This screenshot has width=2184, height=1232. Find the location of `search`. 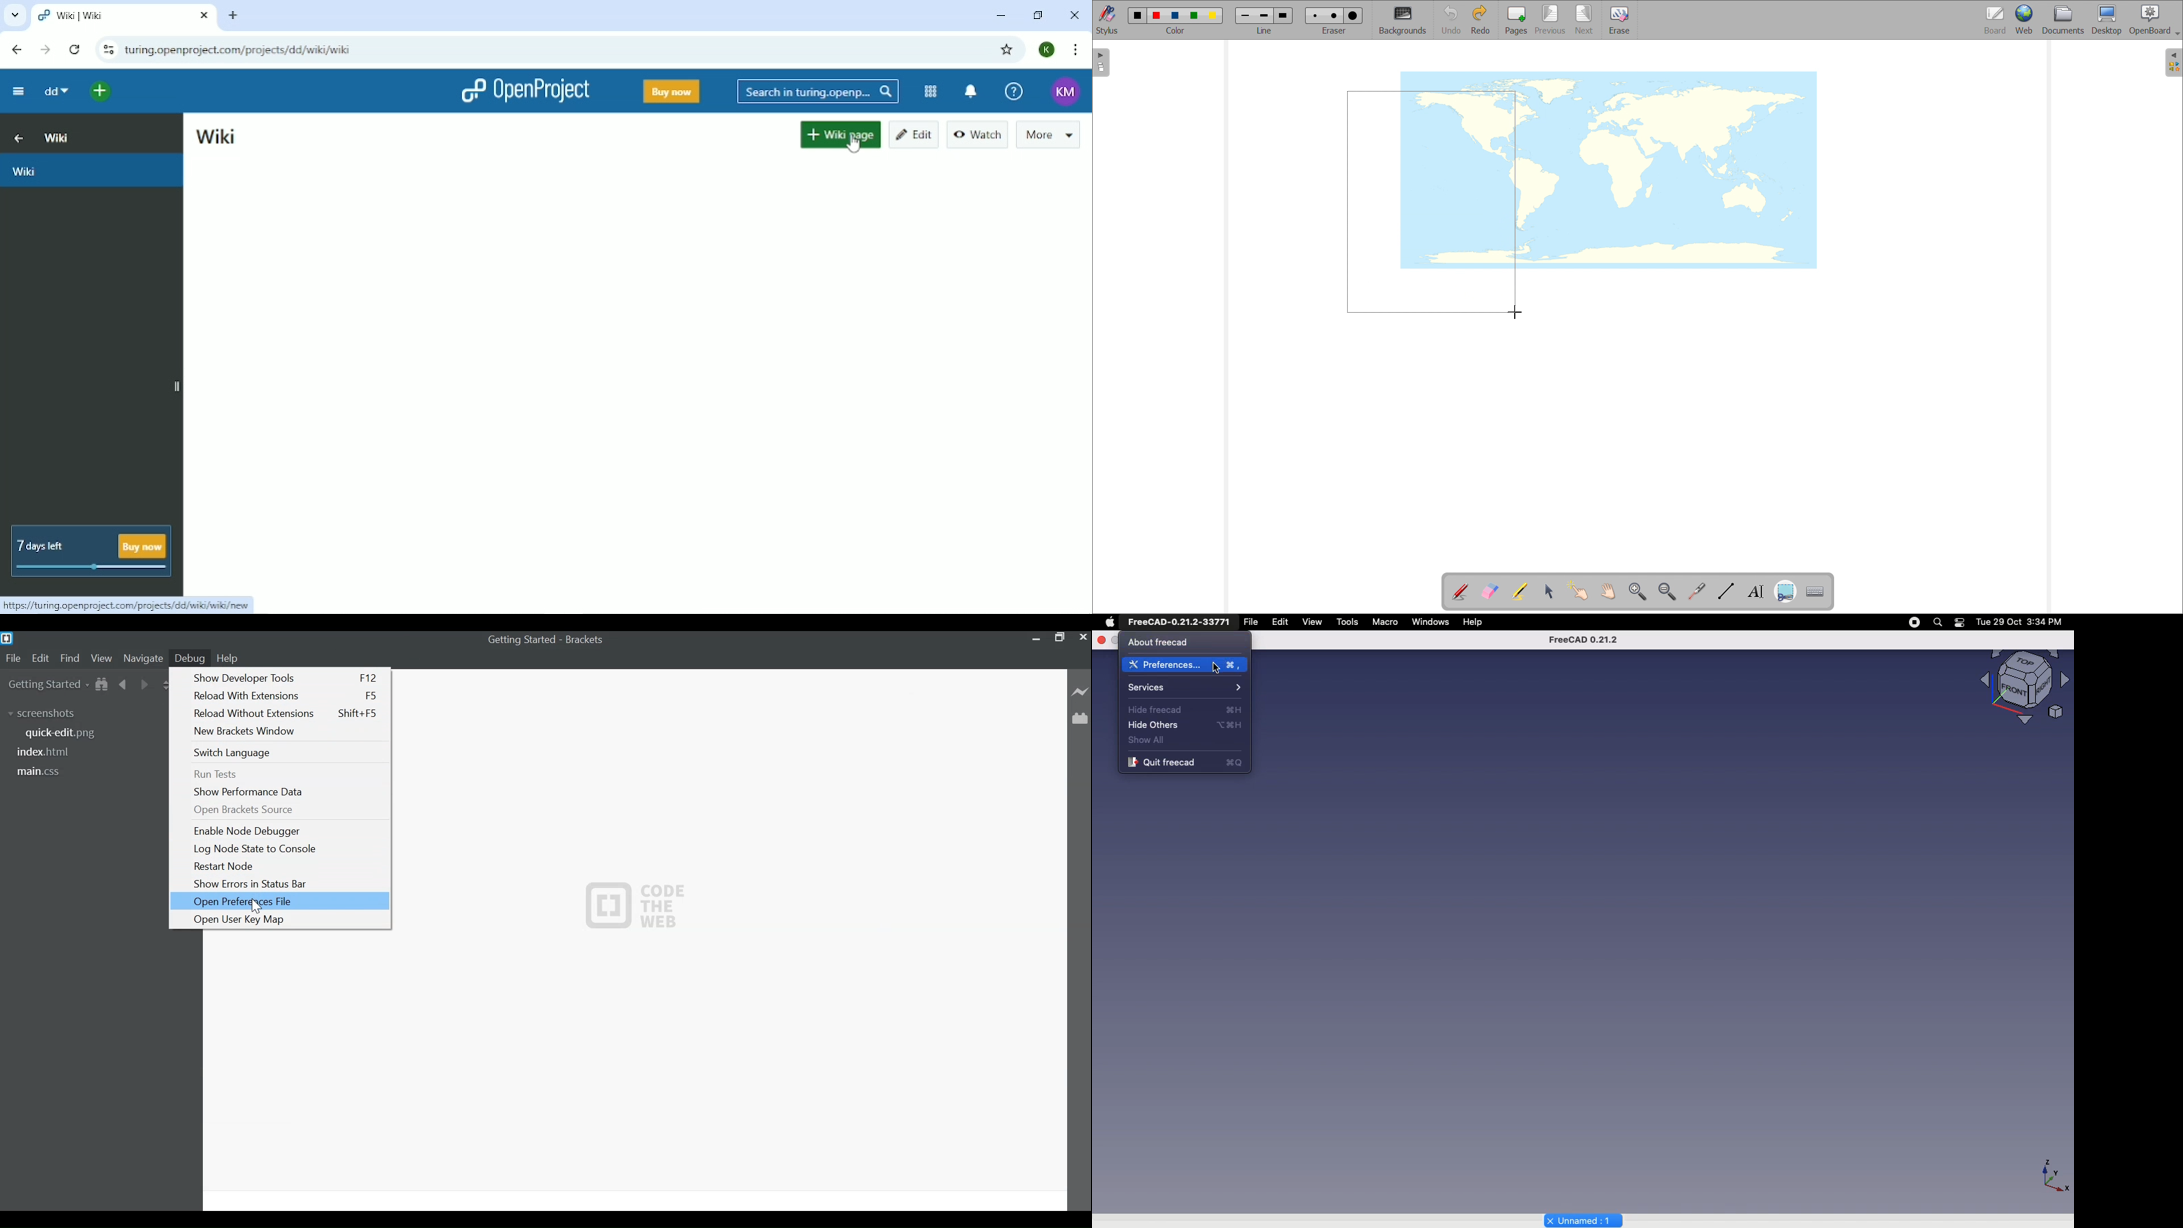

search is located at coordinates (1937, 622).